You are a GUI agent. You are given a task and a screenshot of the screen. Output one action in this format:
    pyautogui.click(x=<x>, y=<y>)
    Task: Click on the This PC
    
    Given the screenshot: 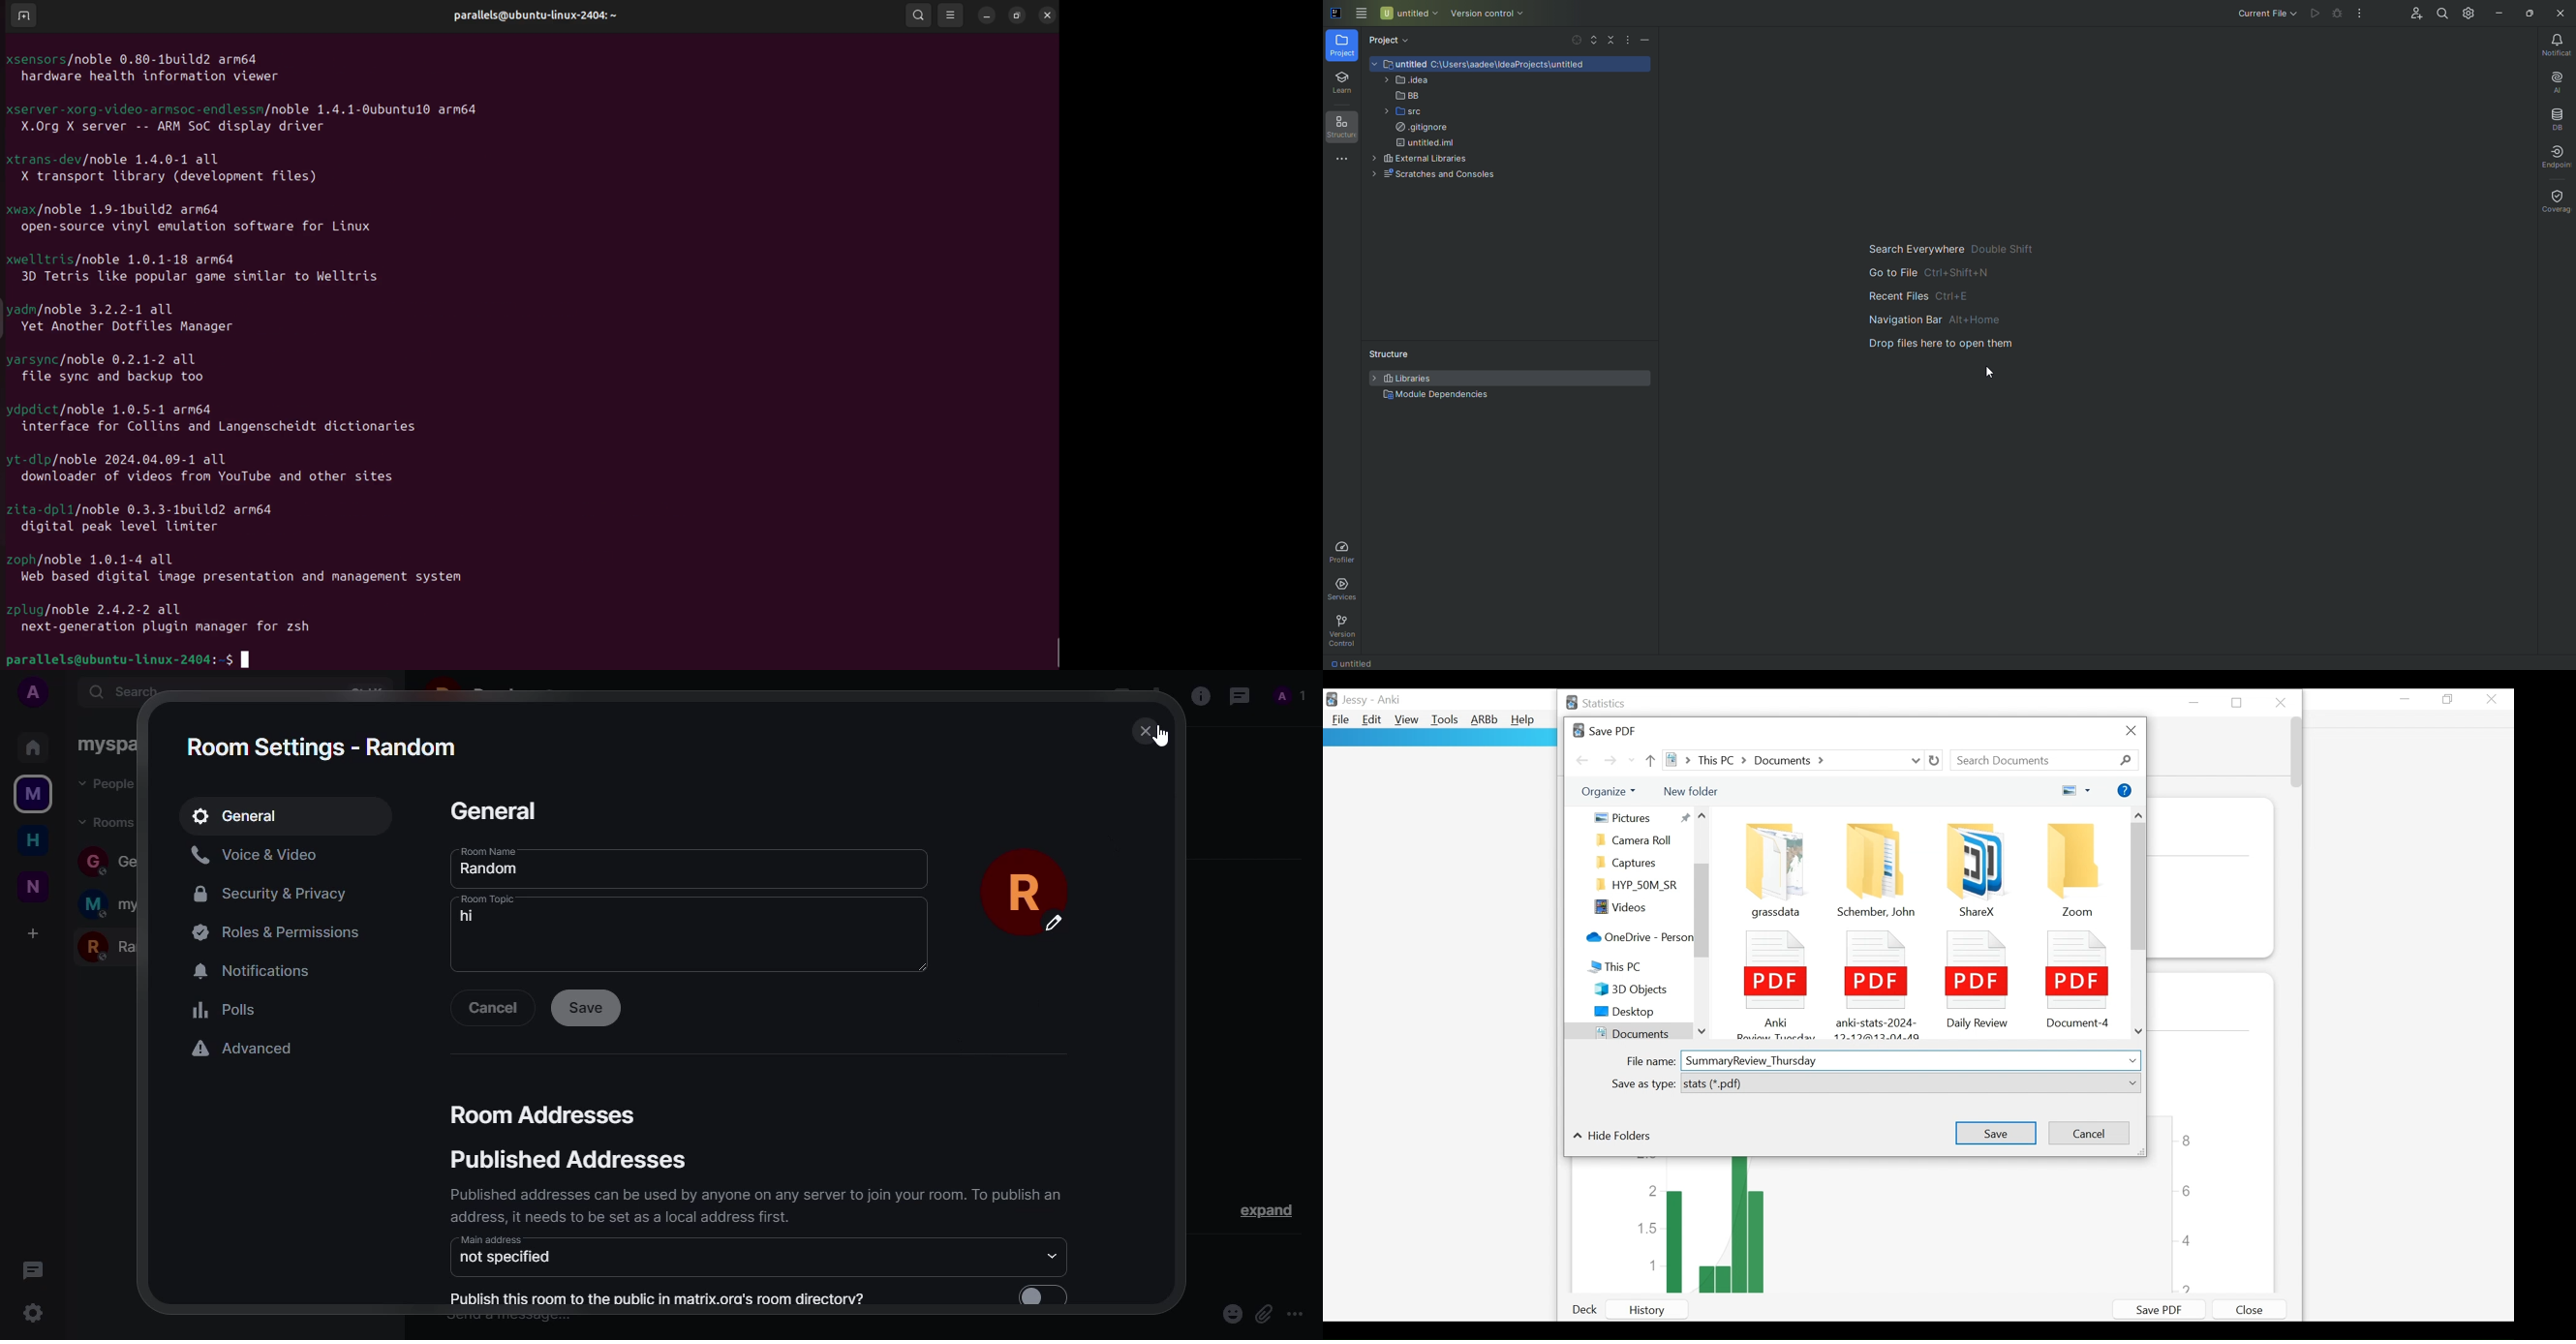 What is the action you would take?
    pyautogui.click(x=1629, y=968)
    